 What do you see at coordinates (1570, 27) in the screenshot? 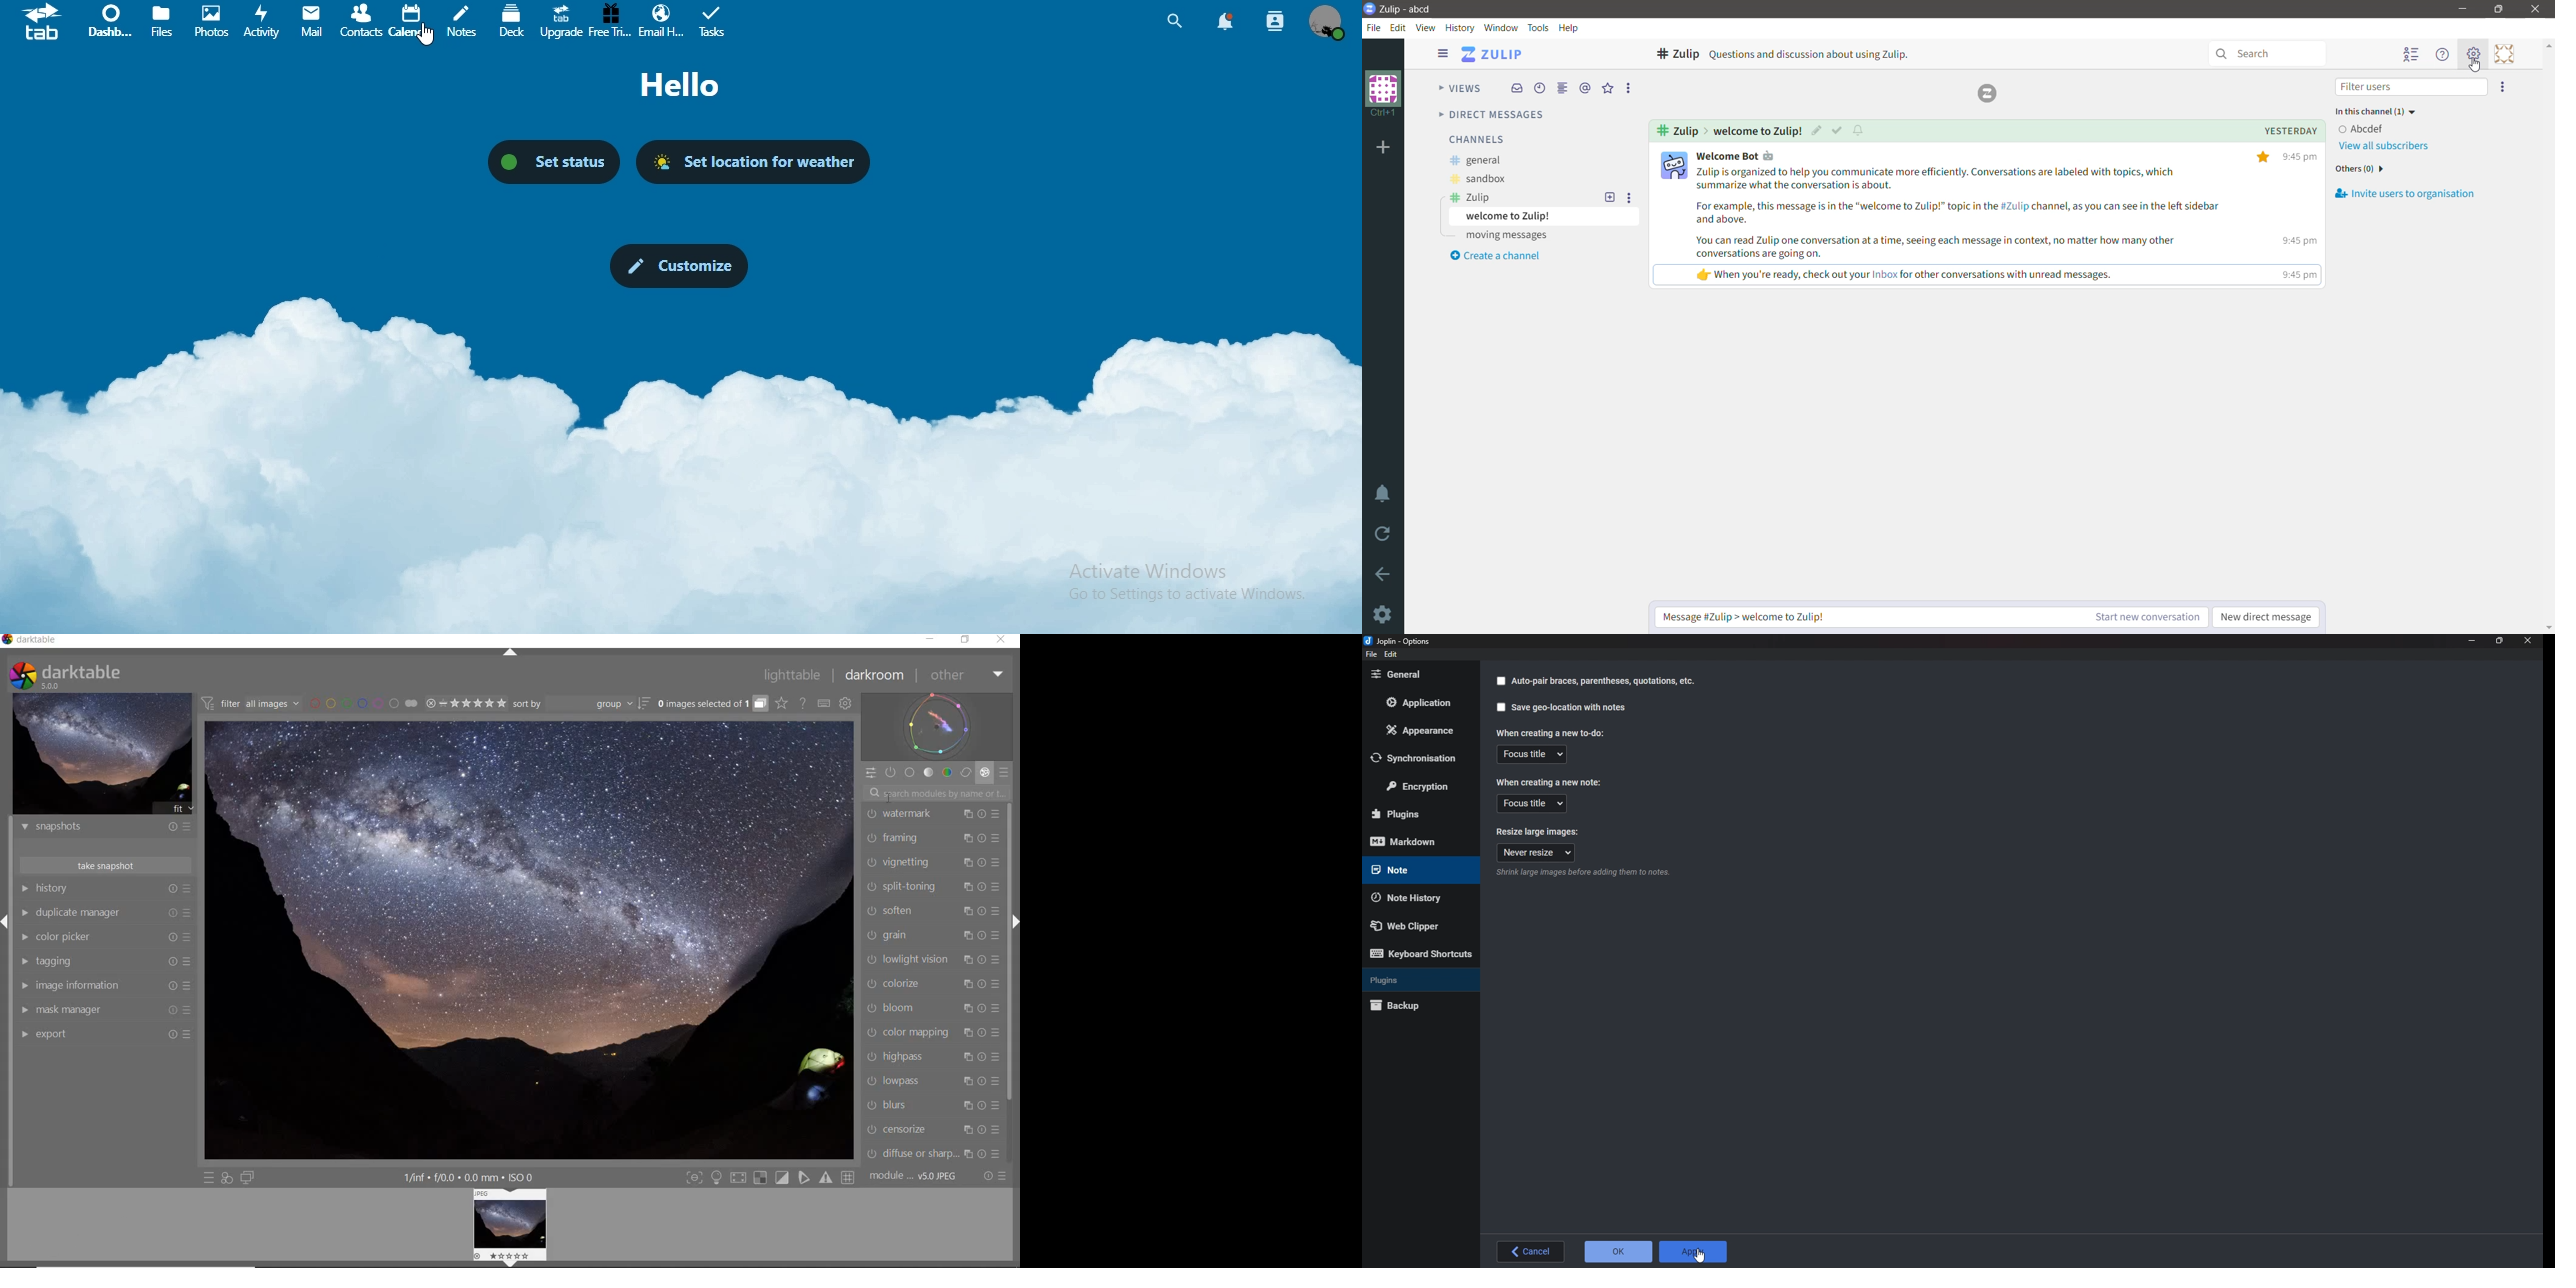
I see `Help` at bounding box center [1570, 27].